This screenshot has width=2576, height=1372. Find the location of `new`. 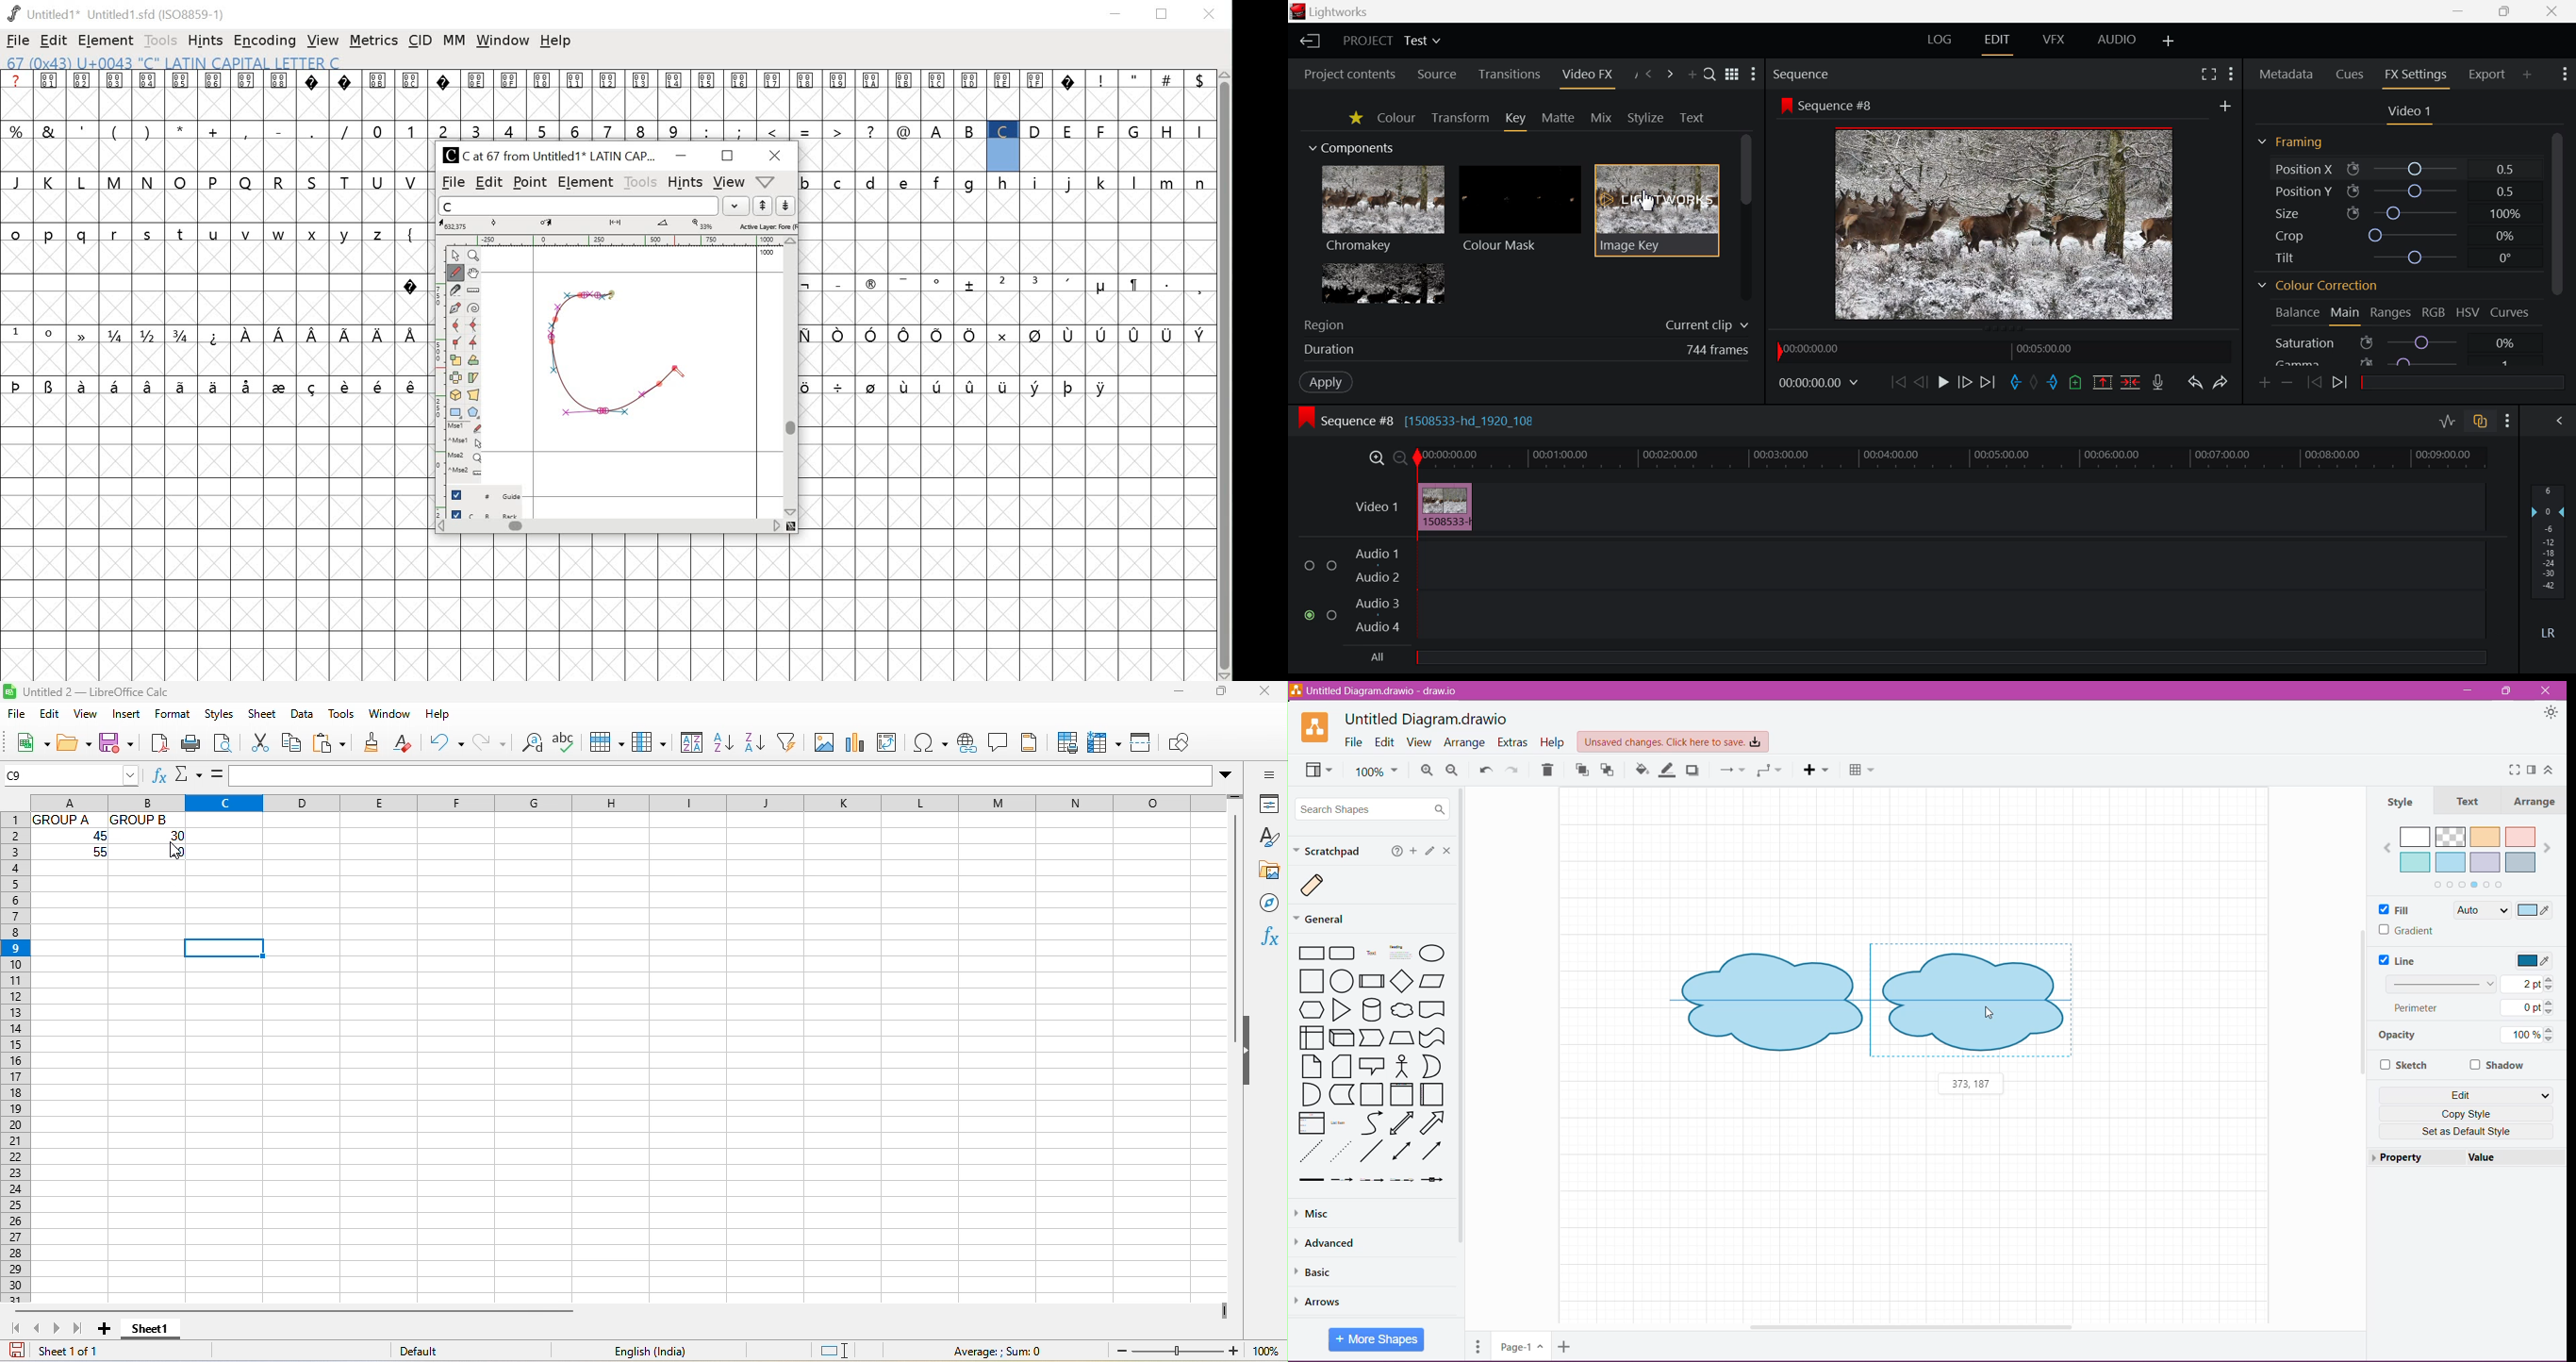

new is located at coordinates (26, 741).